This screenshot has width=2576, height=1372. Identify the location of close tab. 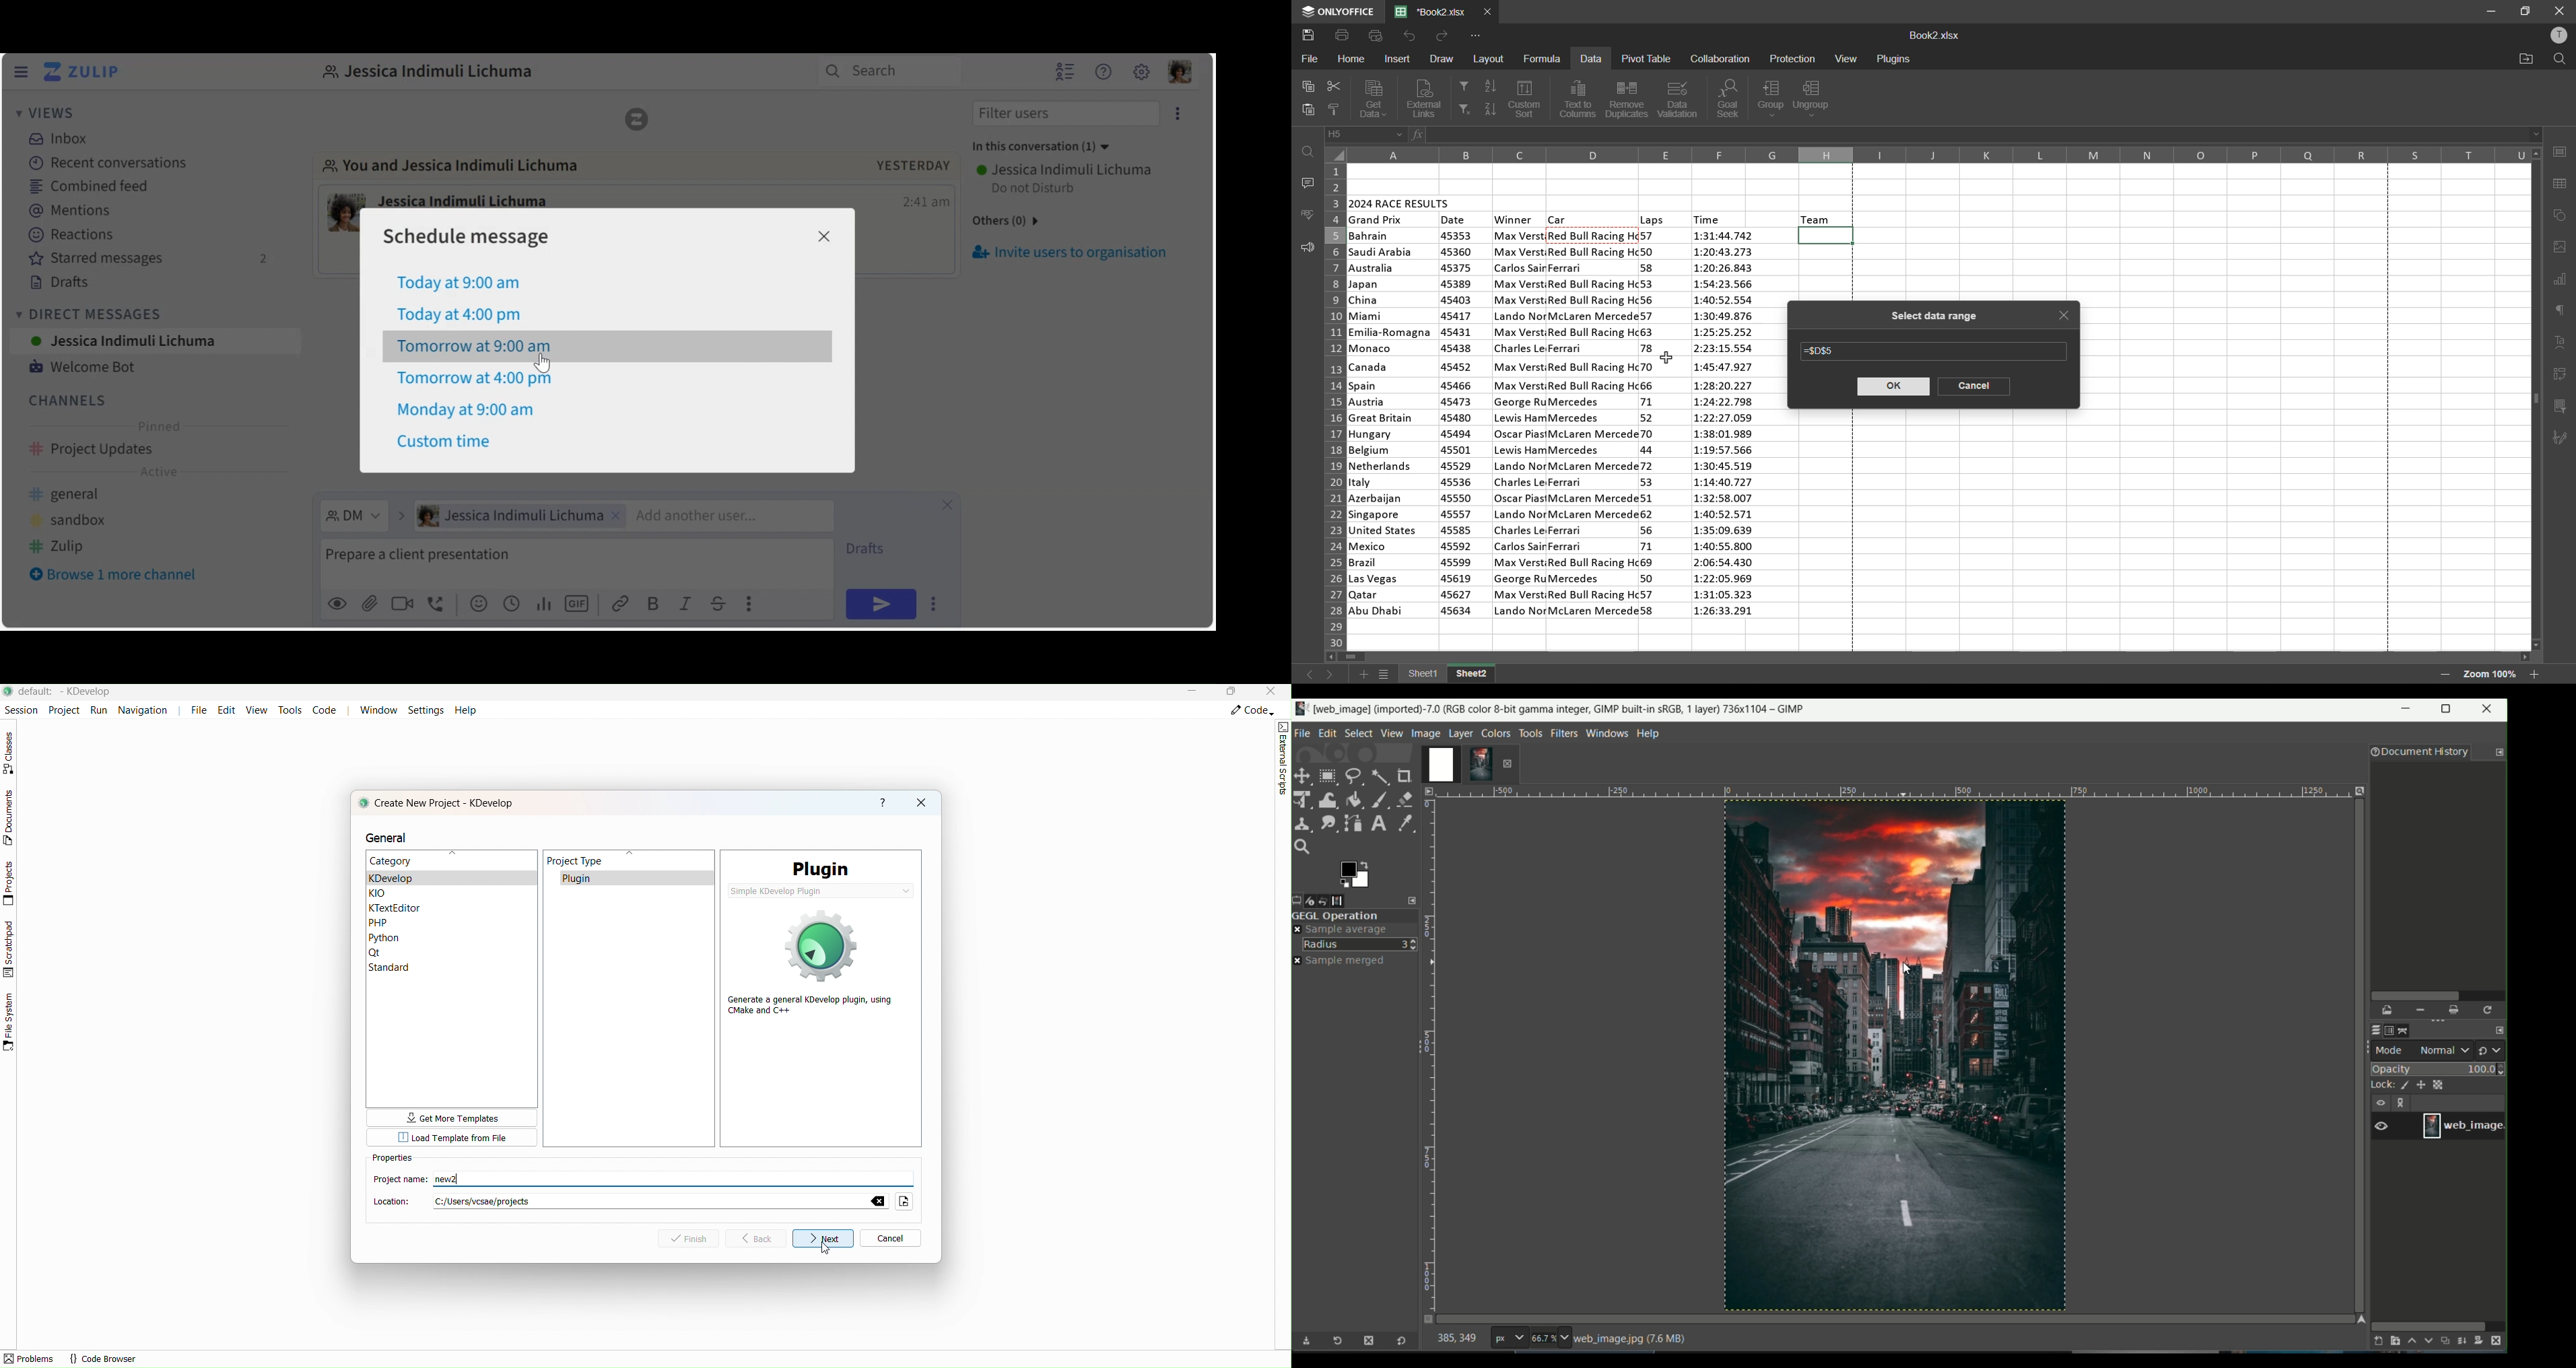
(2066, 318).